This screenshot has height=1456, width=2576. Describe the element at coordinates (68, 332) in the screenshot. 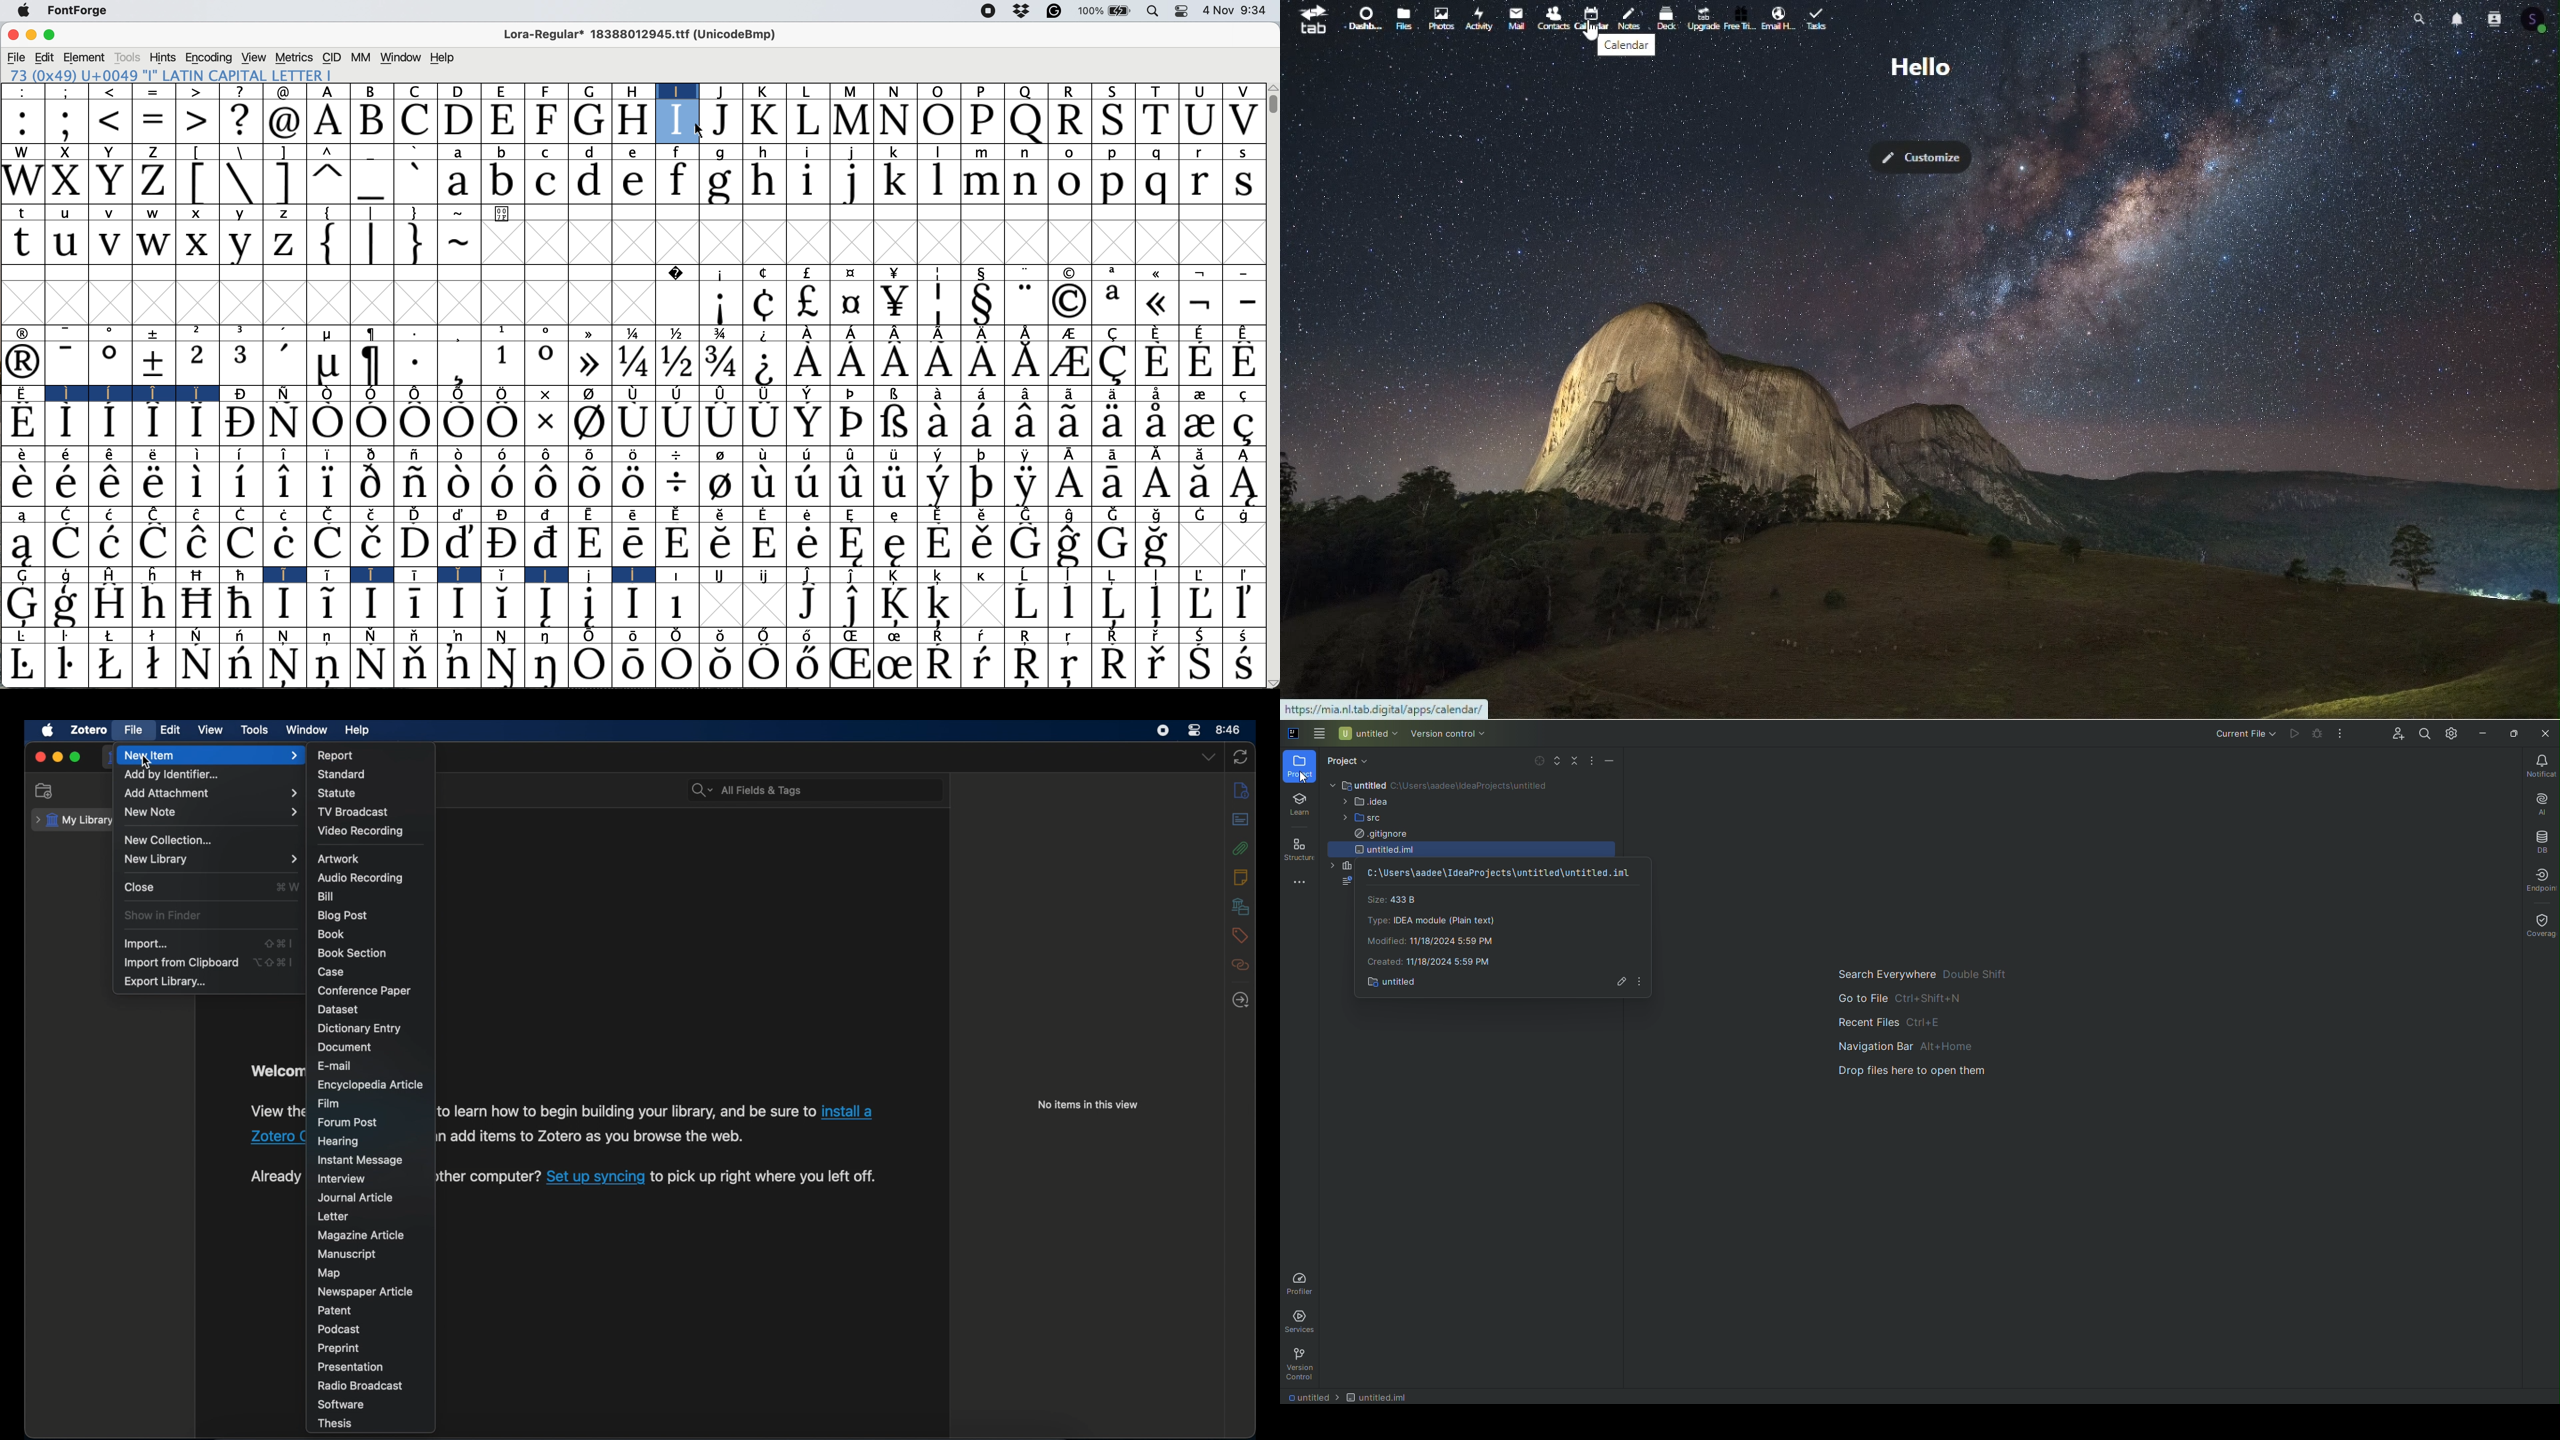

I see `-` at that location.